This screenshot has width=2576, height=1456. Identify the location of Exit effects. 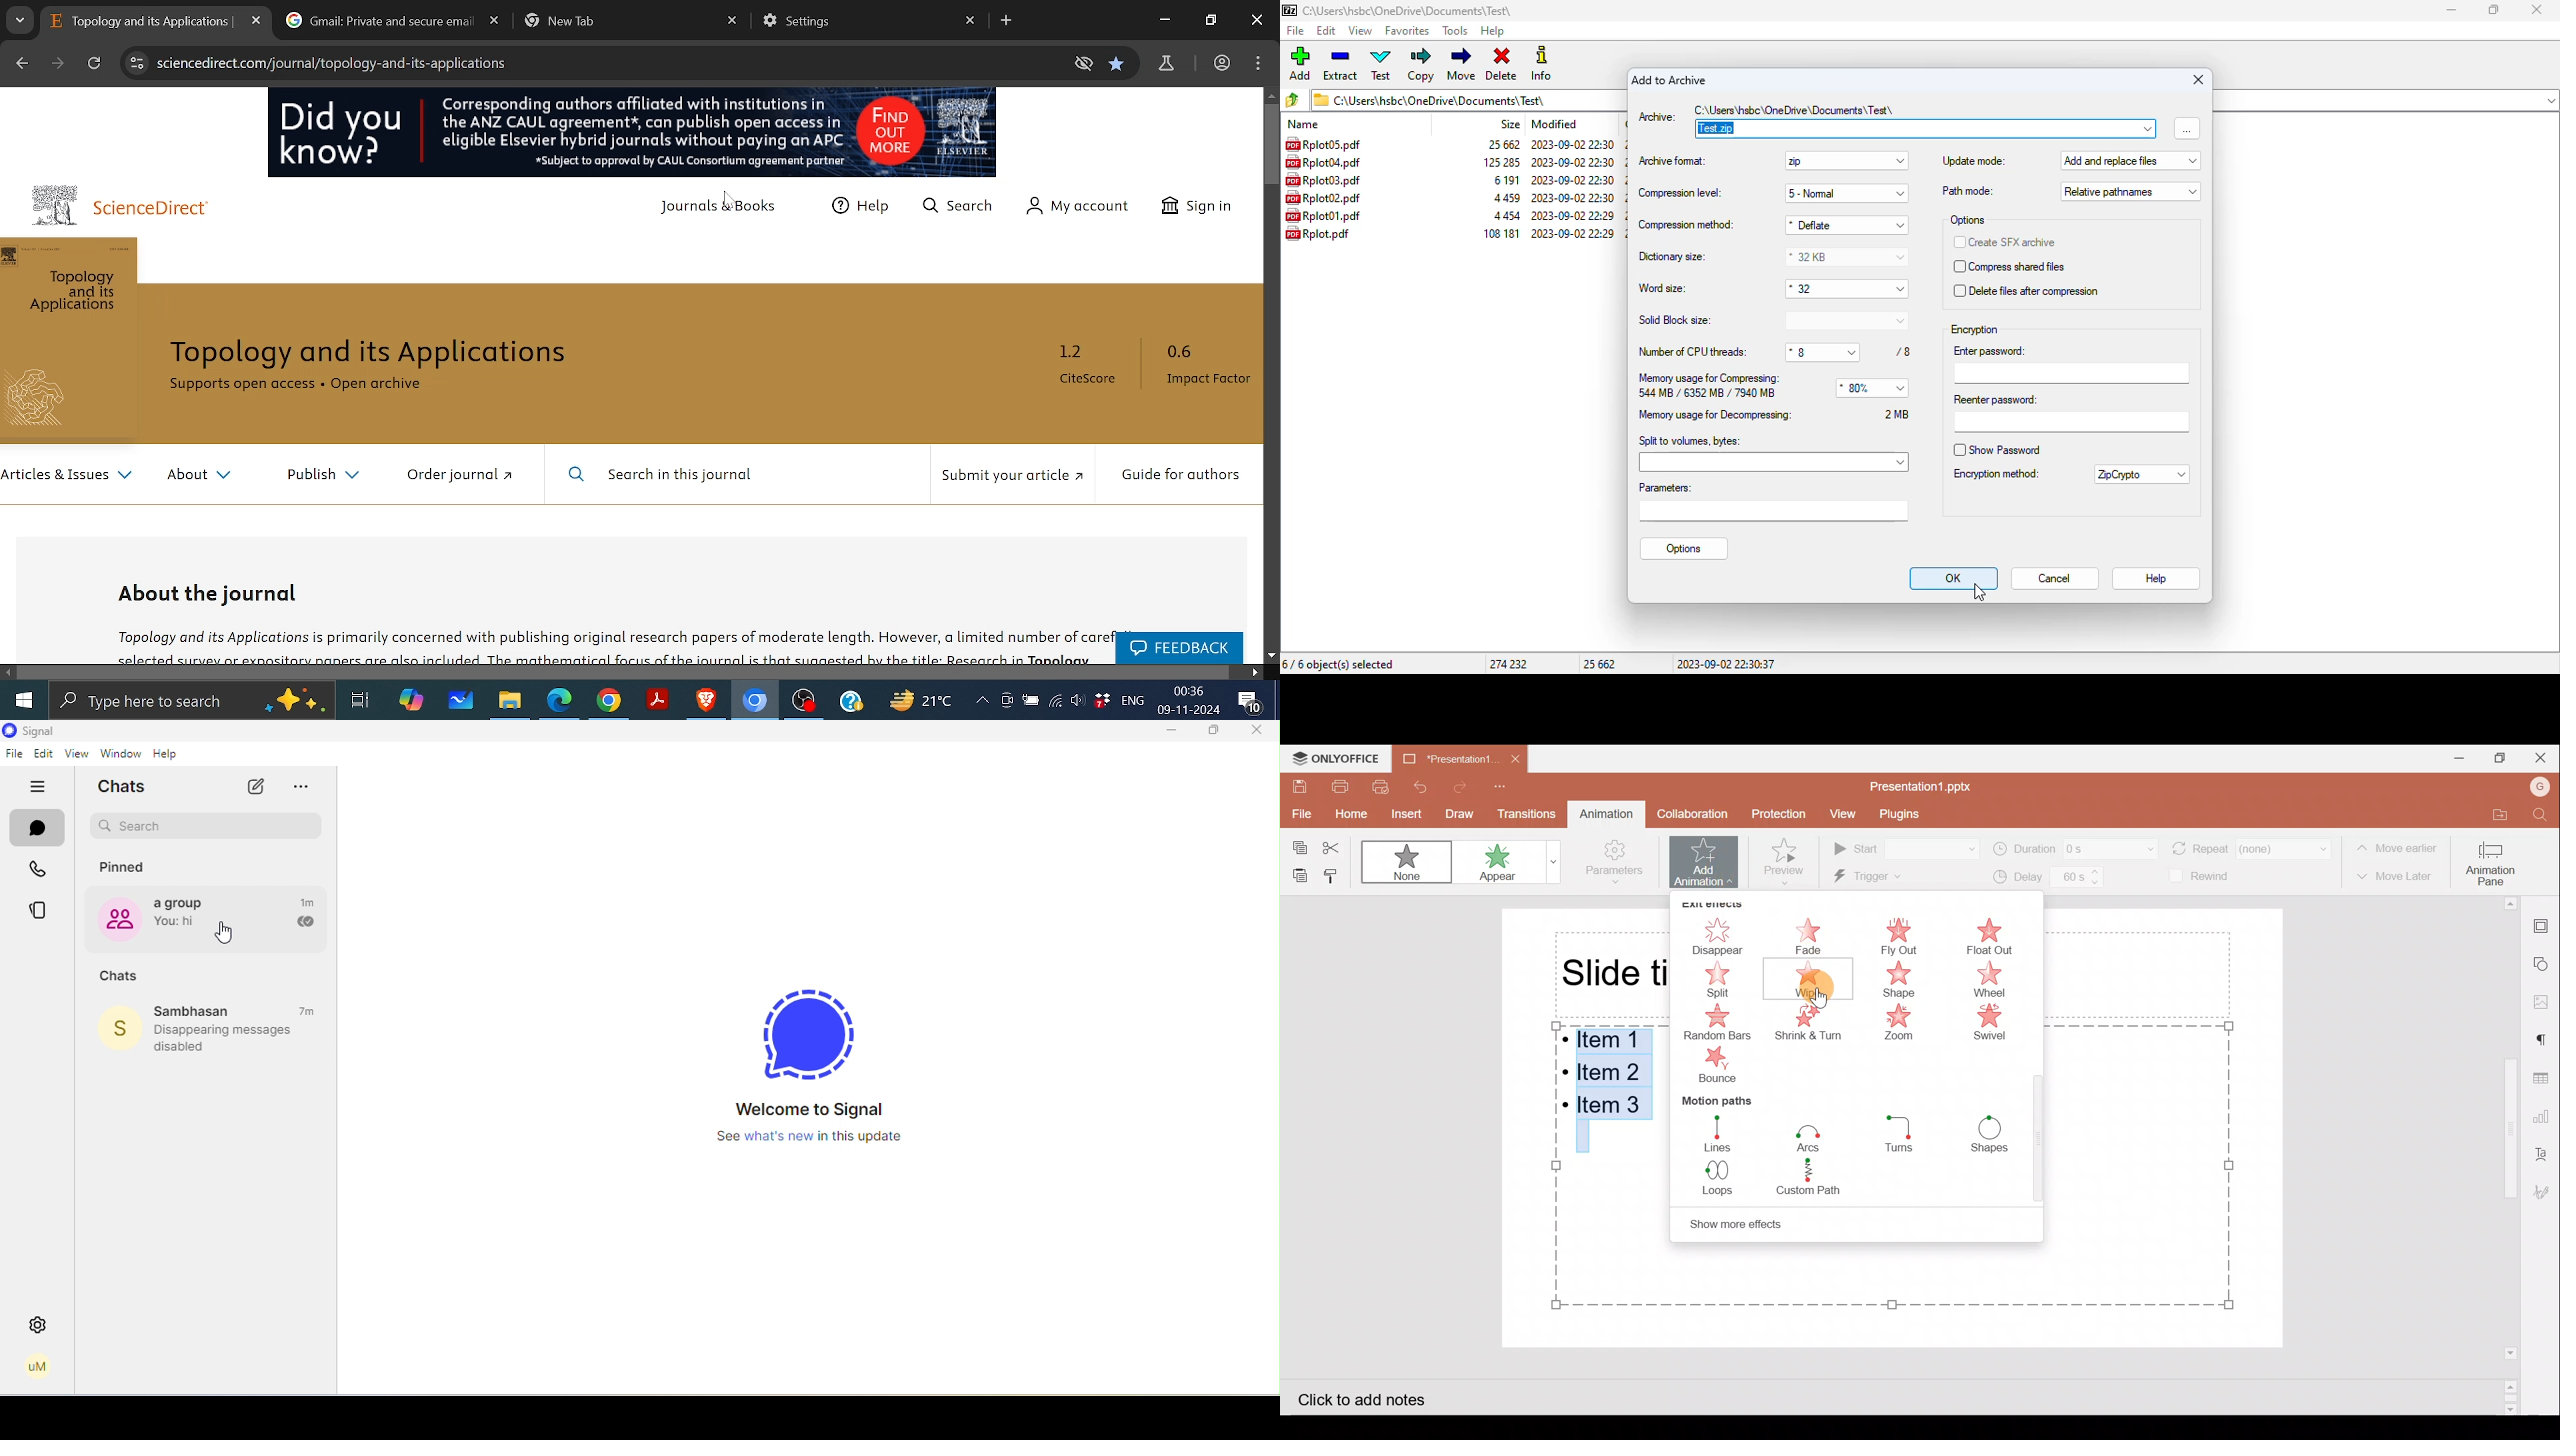
(1715, 902).